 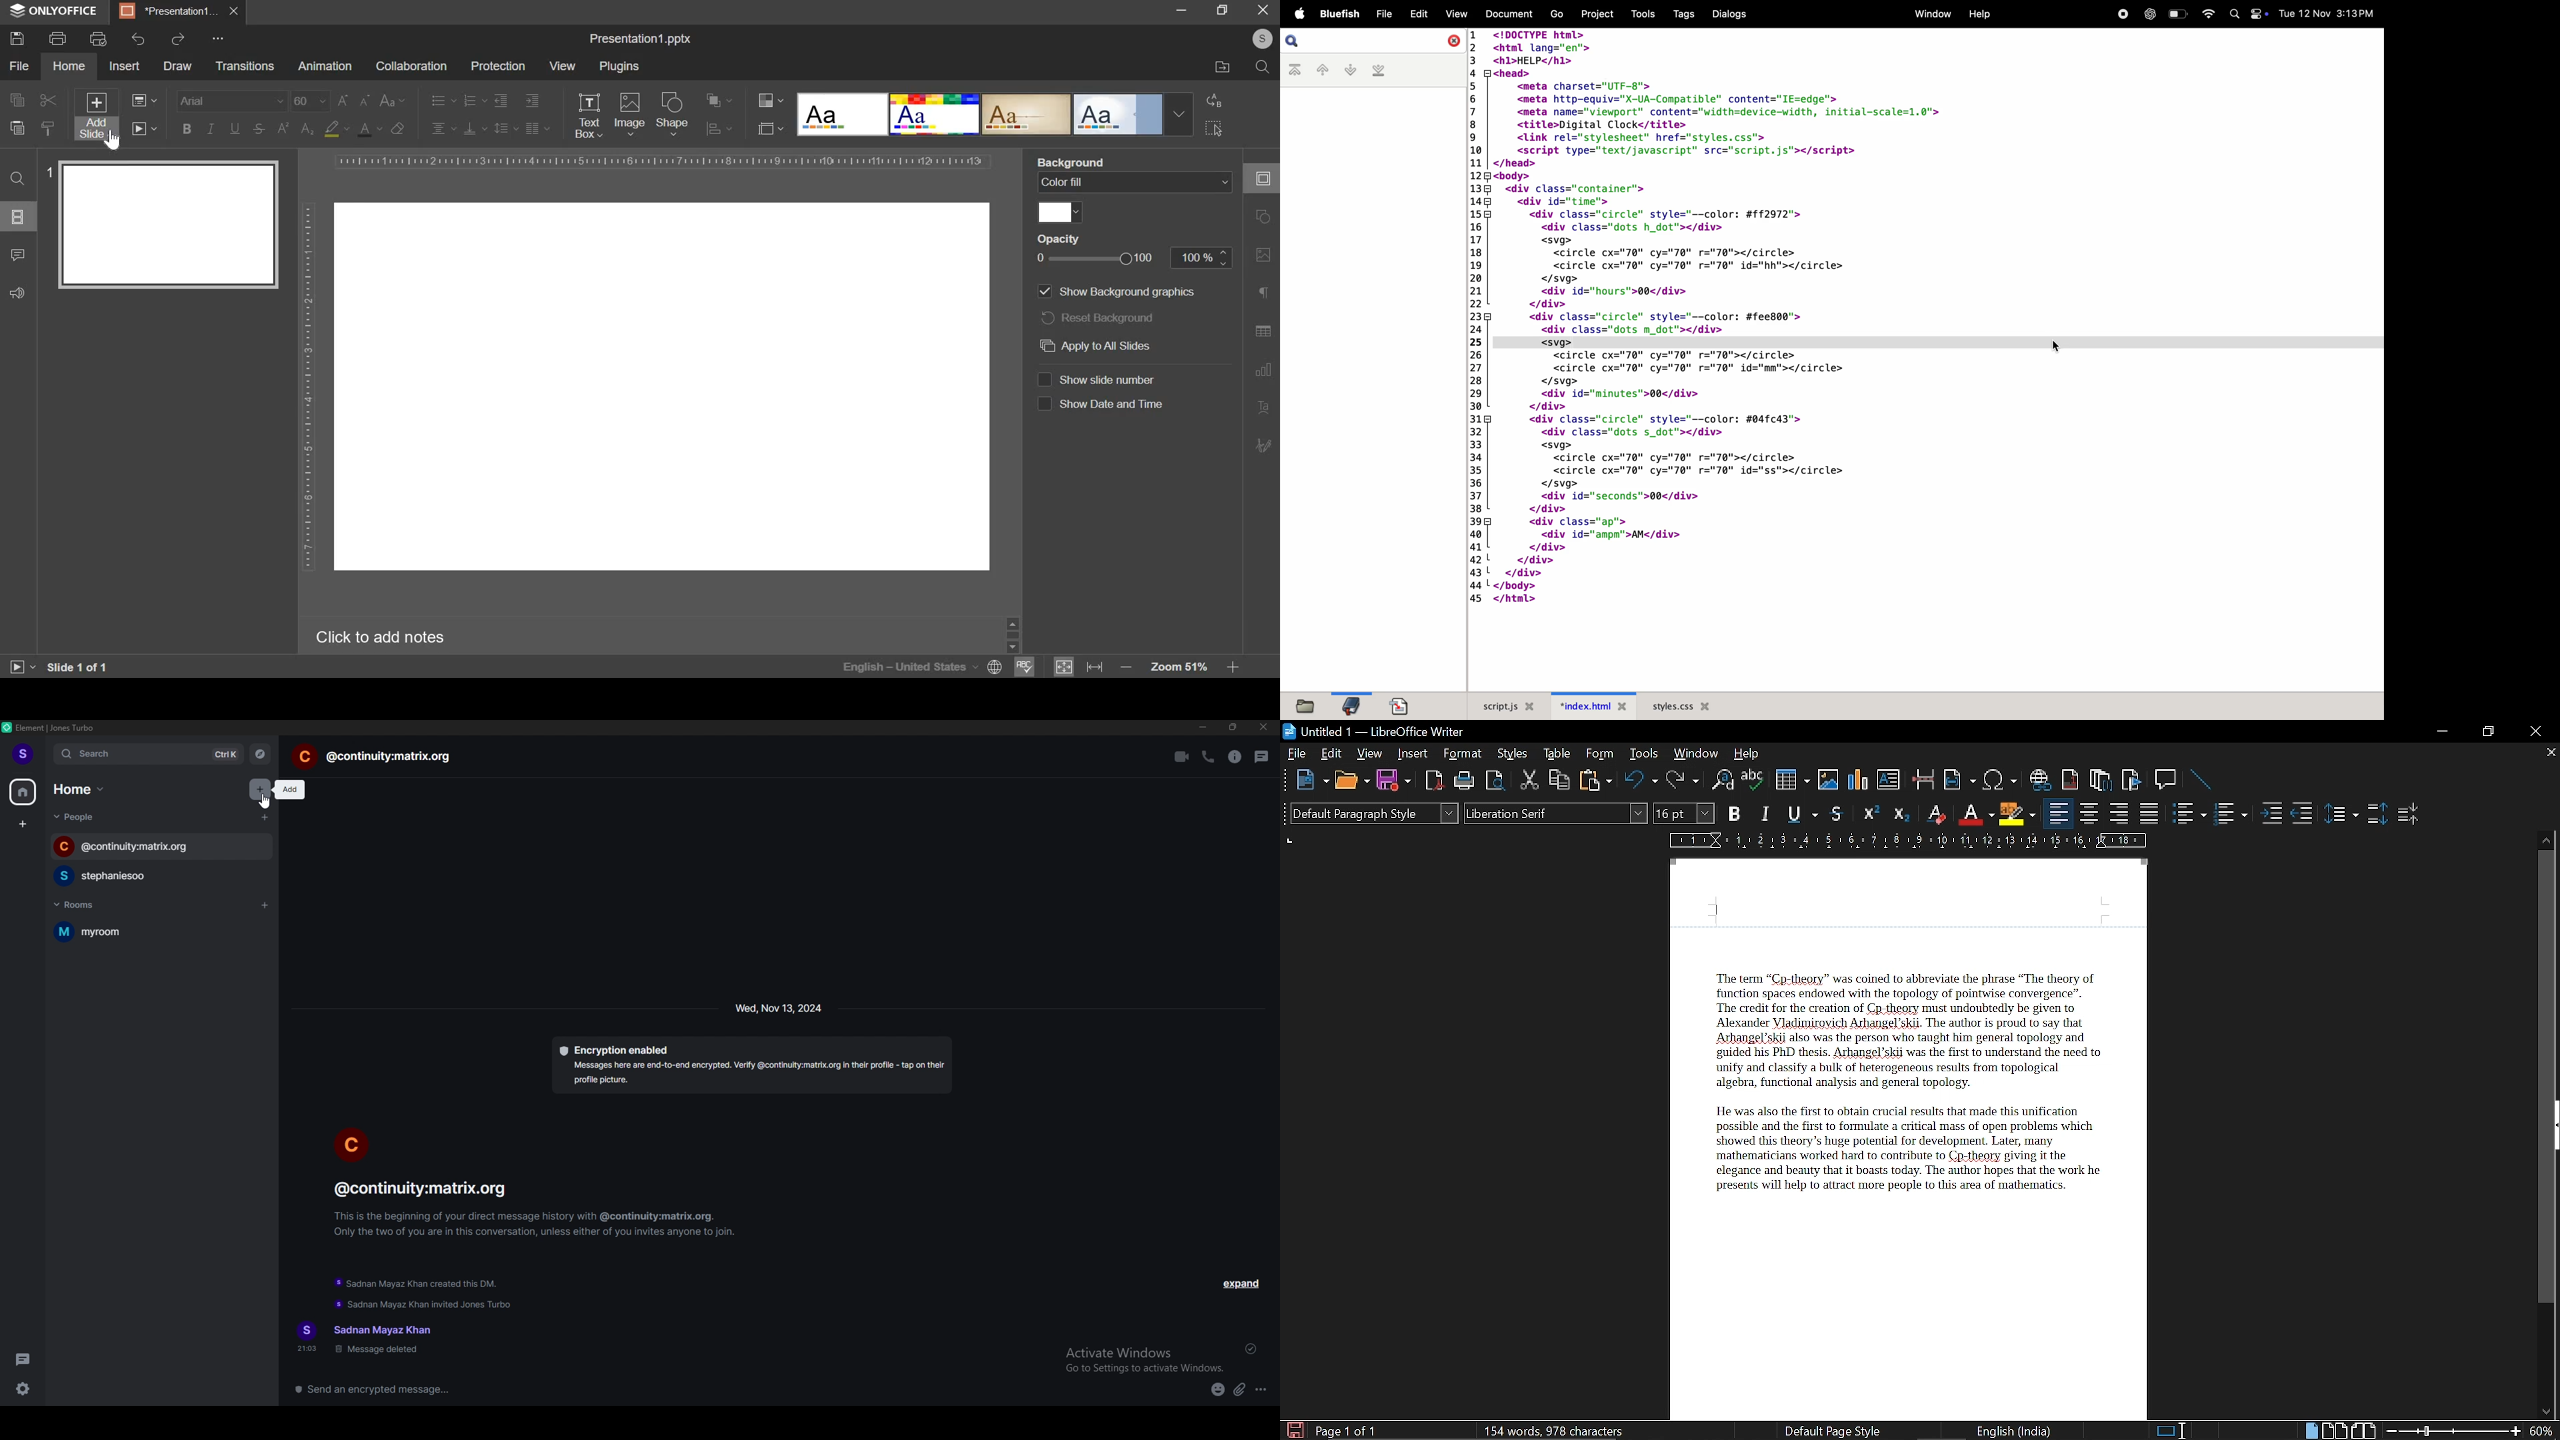 What do you see at coordinates (1064, 668) in the screenshot?
I see `fit to slide` at bounding box center [1064, 668].